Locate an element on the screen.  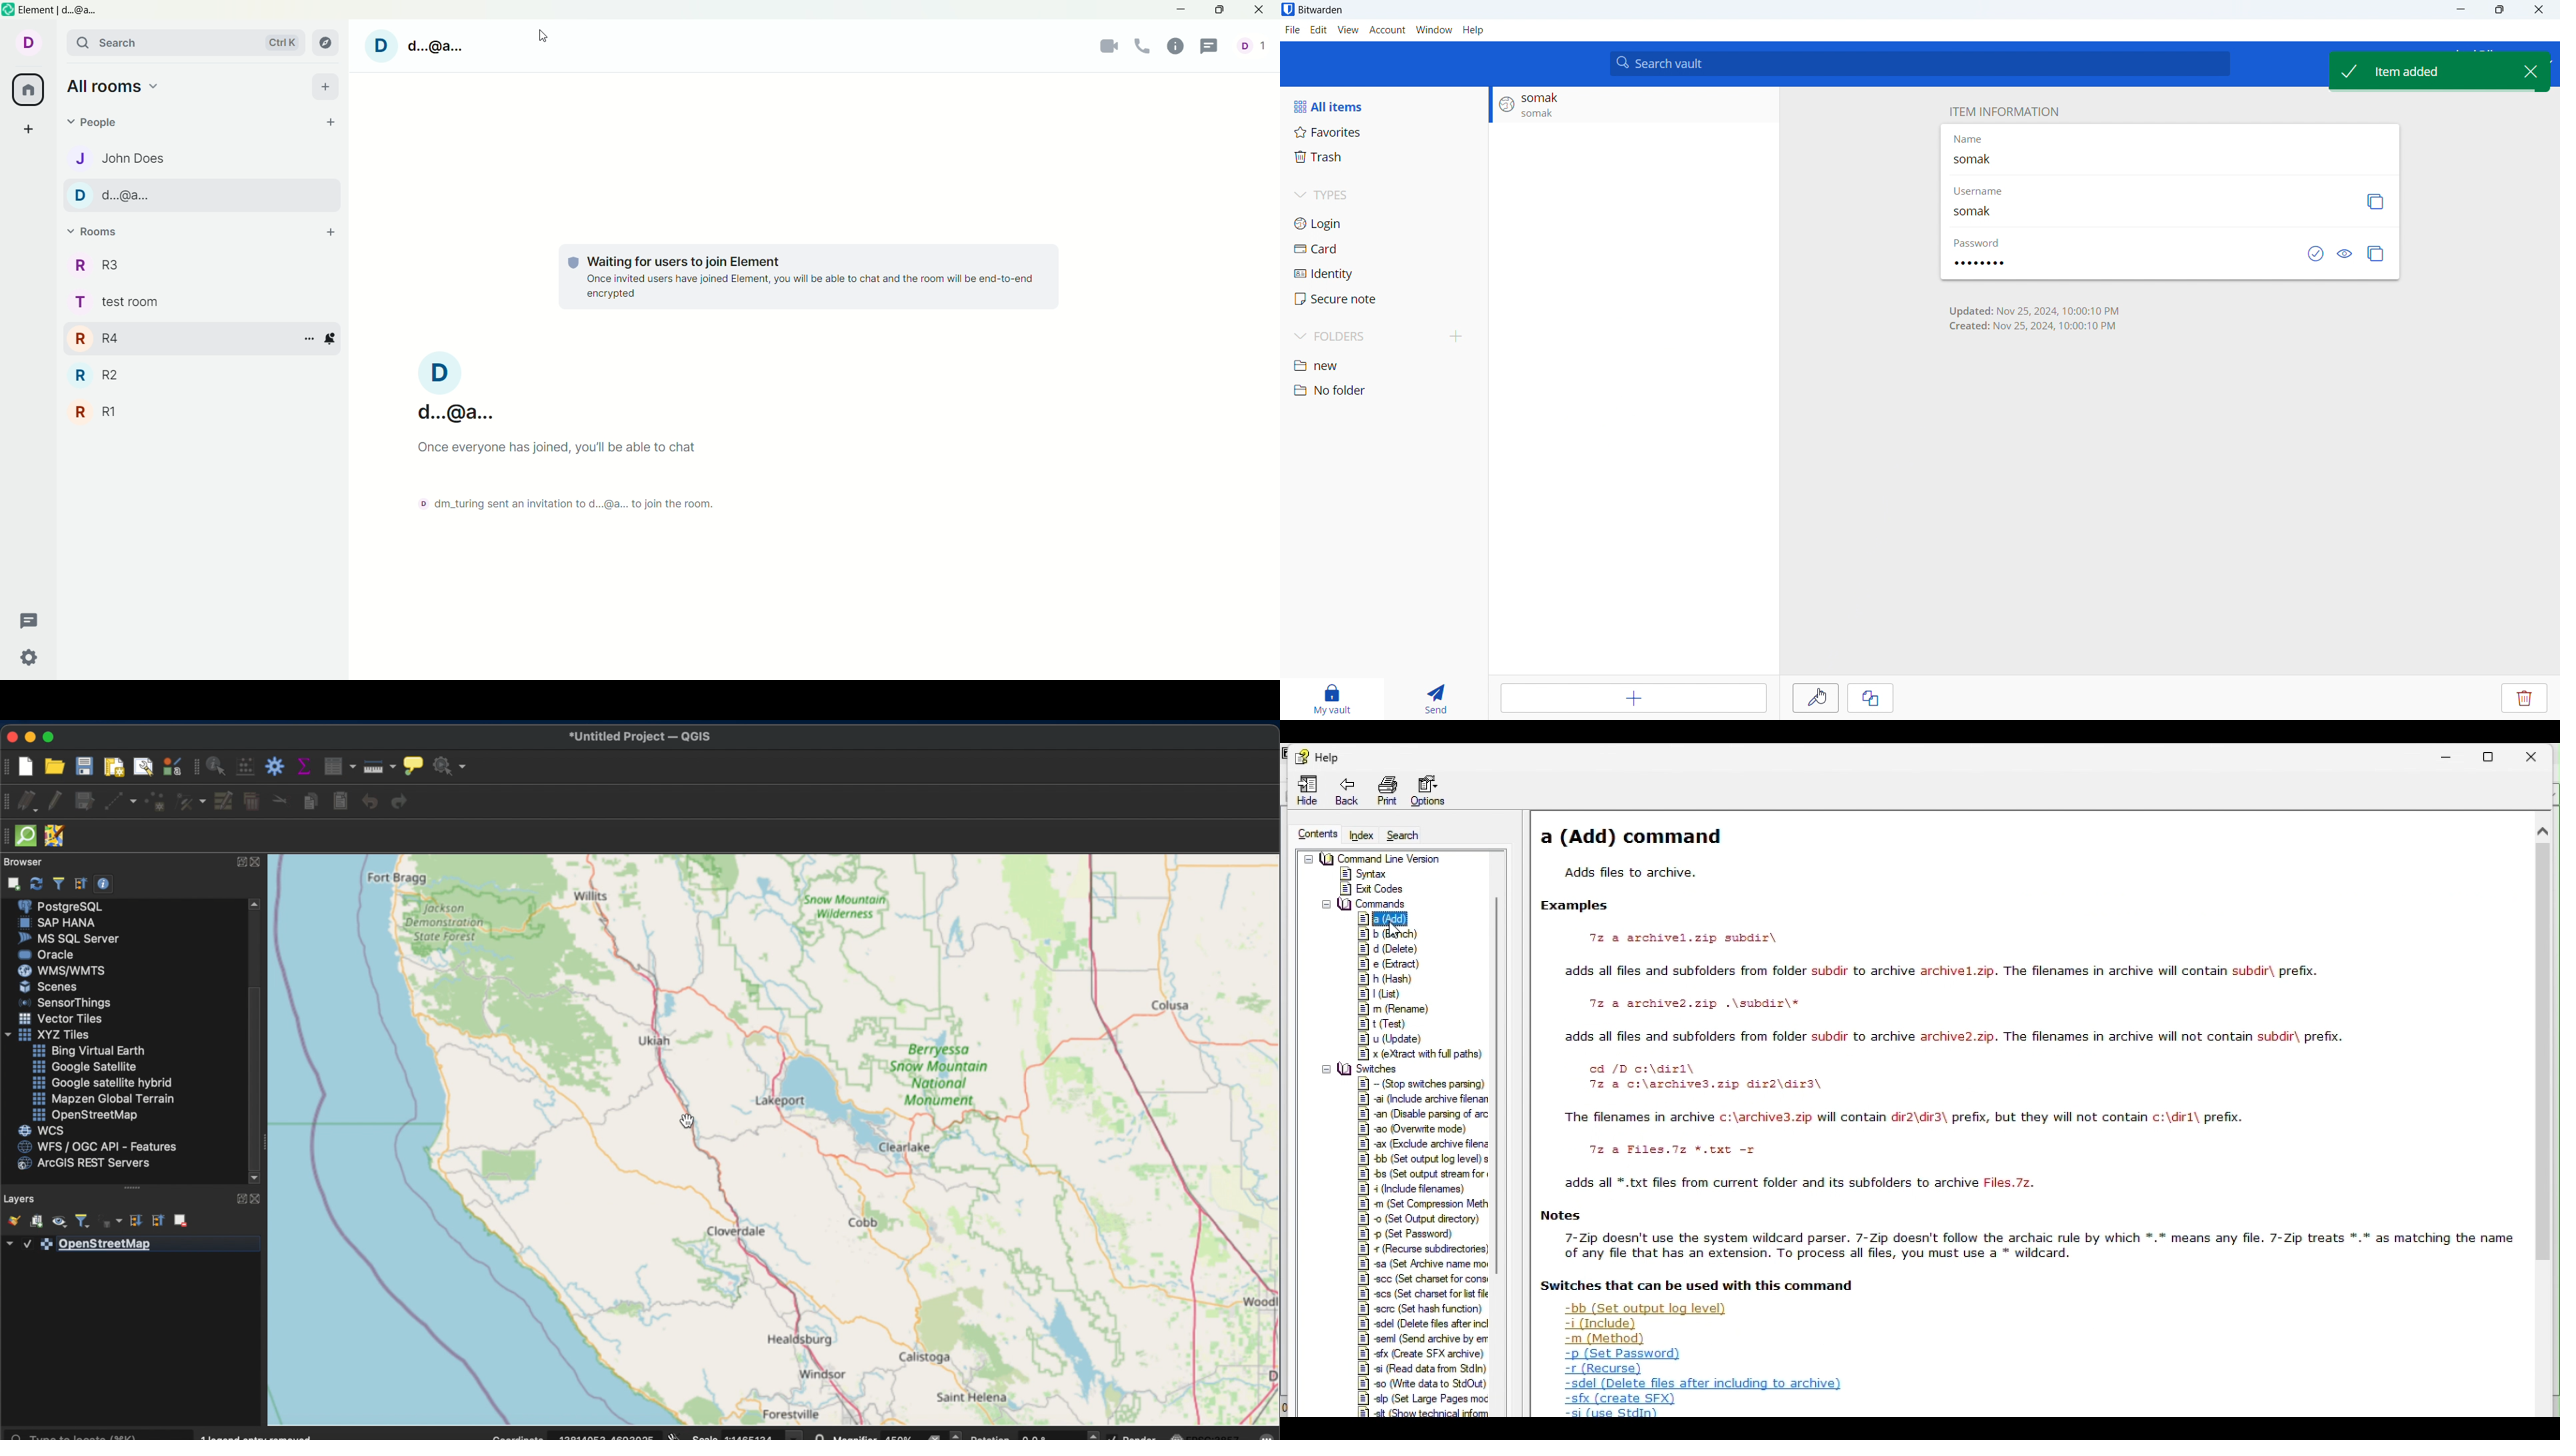
types is located at coordinates (1383, 197).